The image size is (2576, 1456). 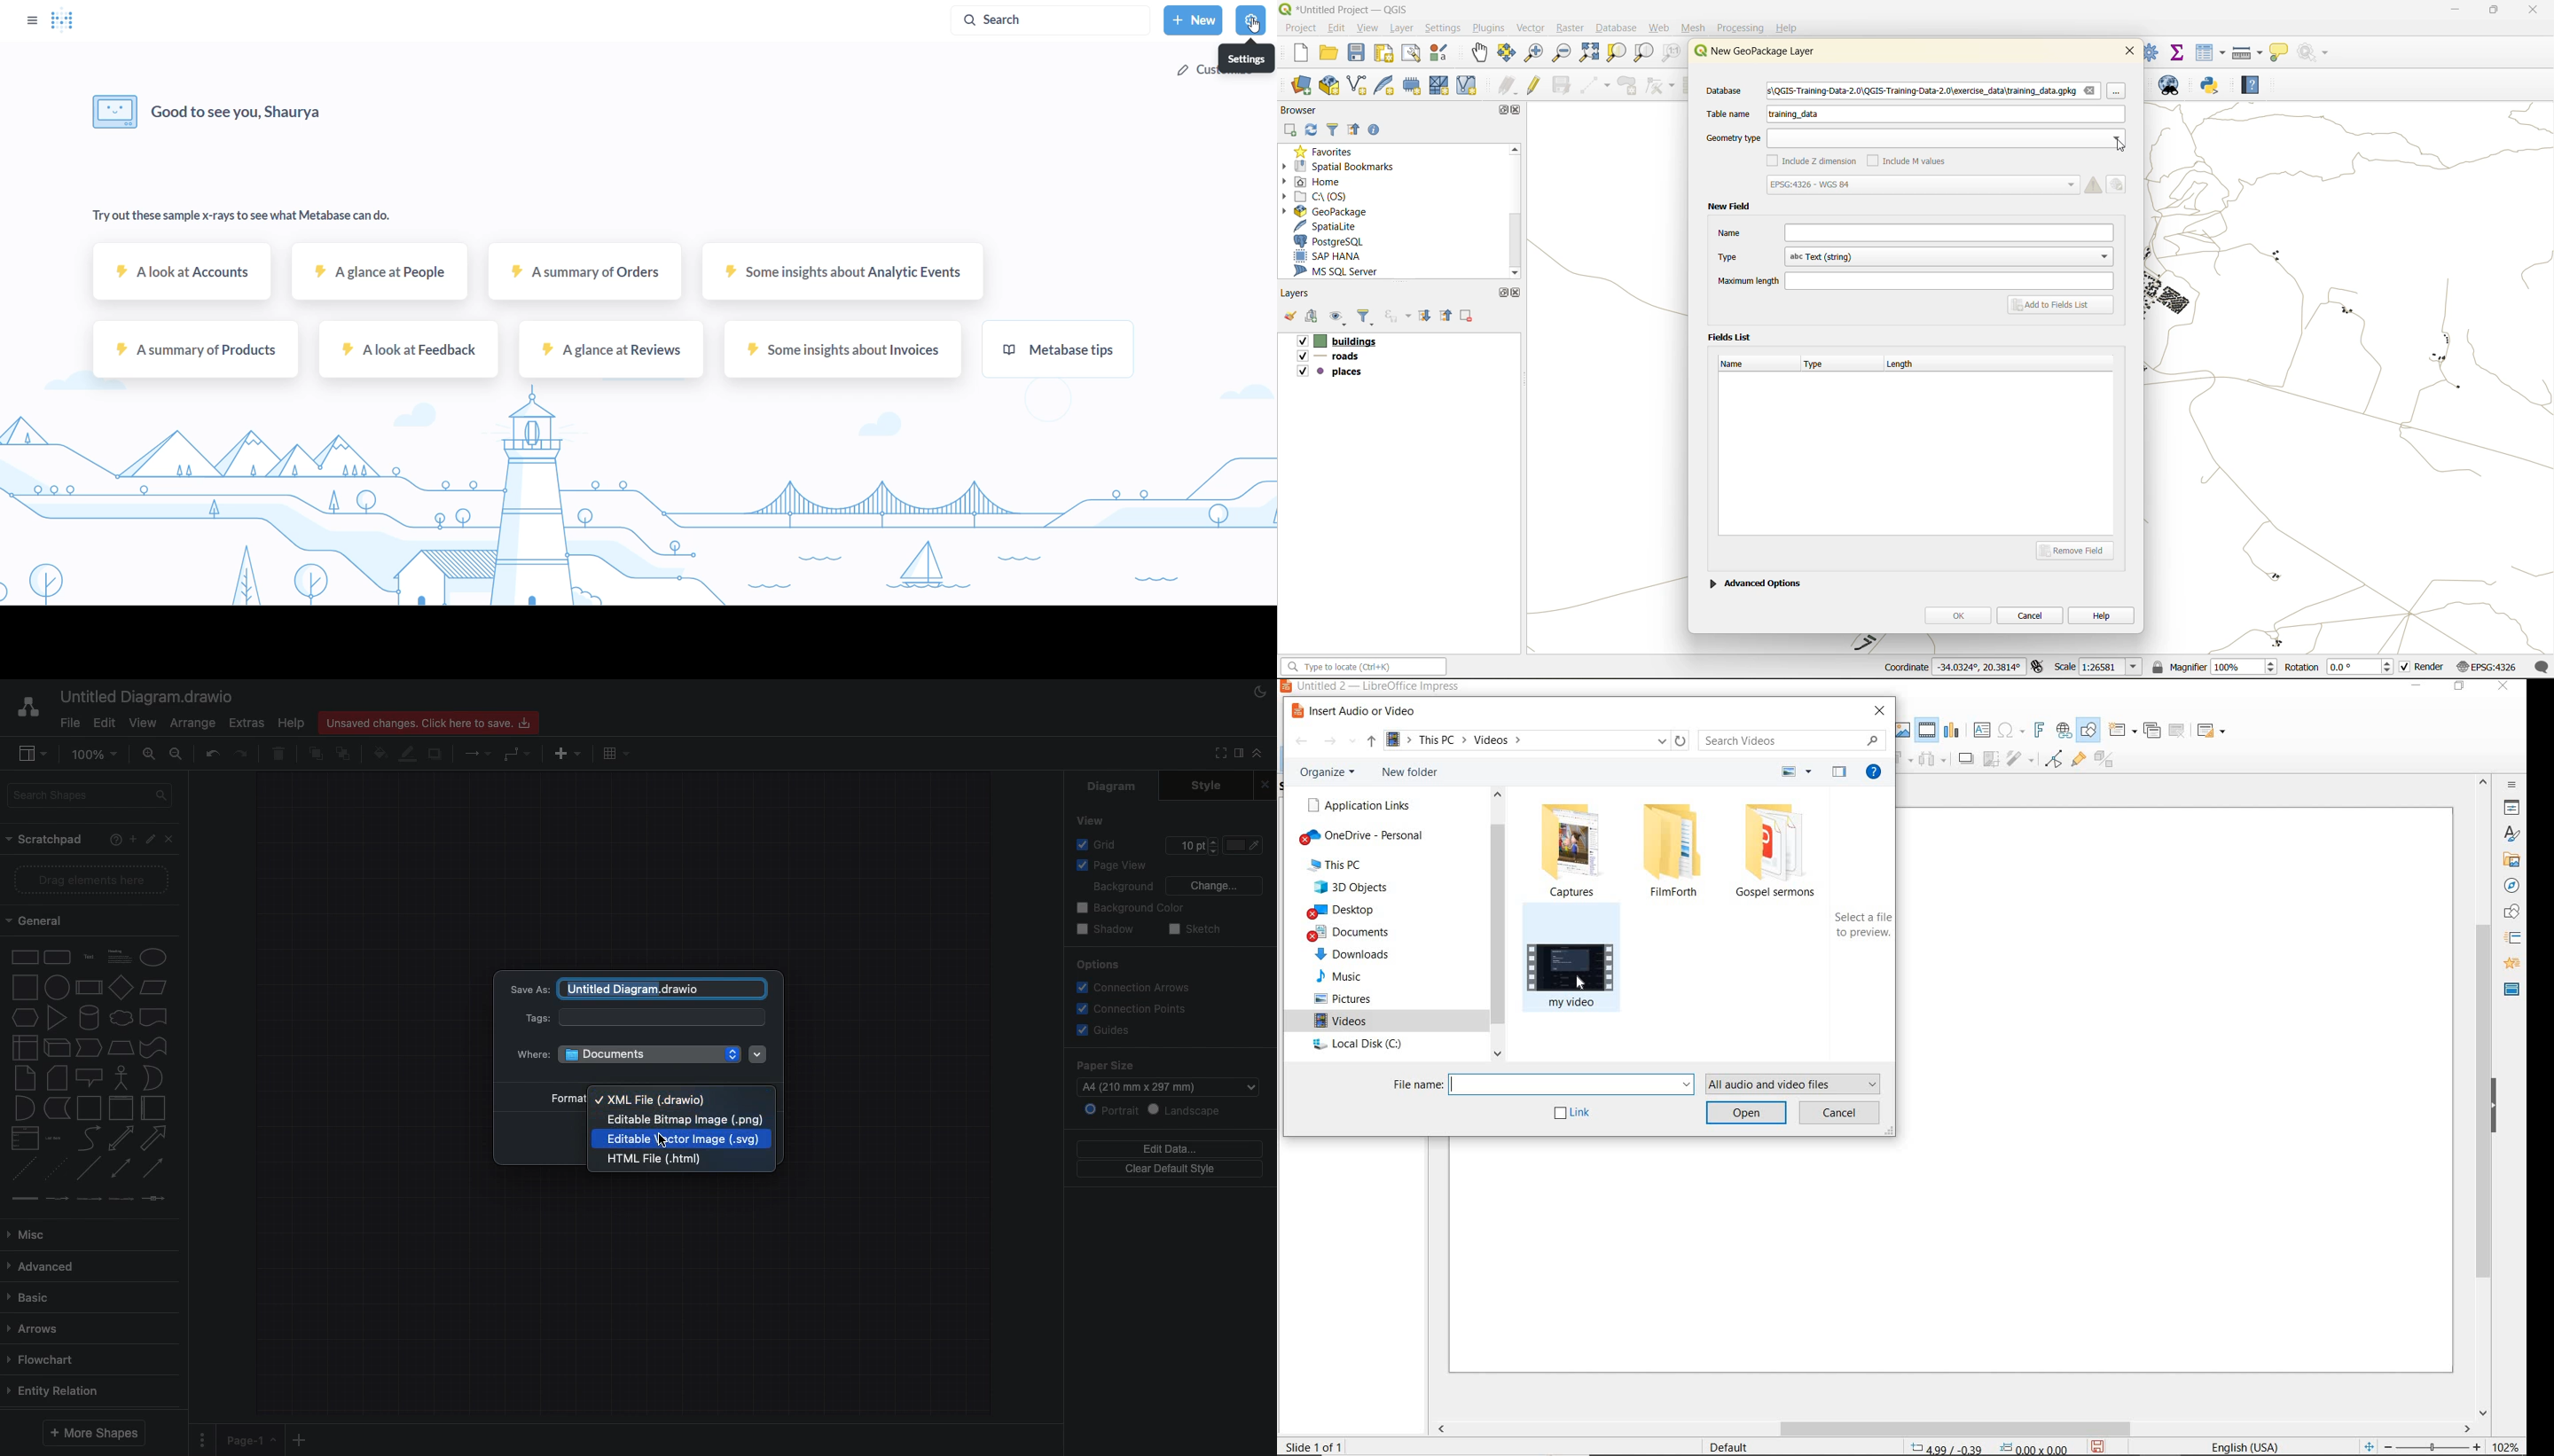 I want to click on desktop, so click(x=1343, y=911).